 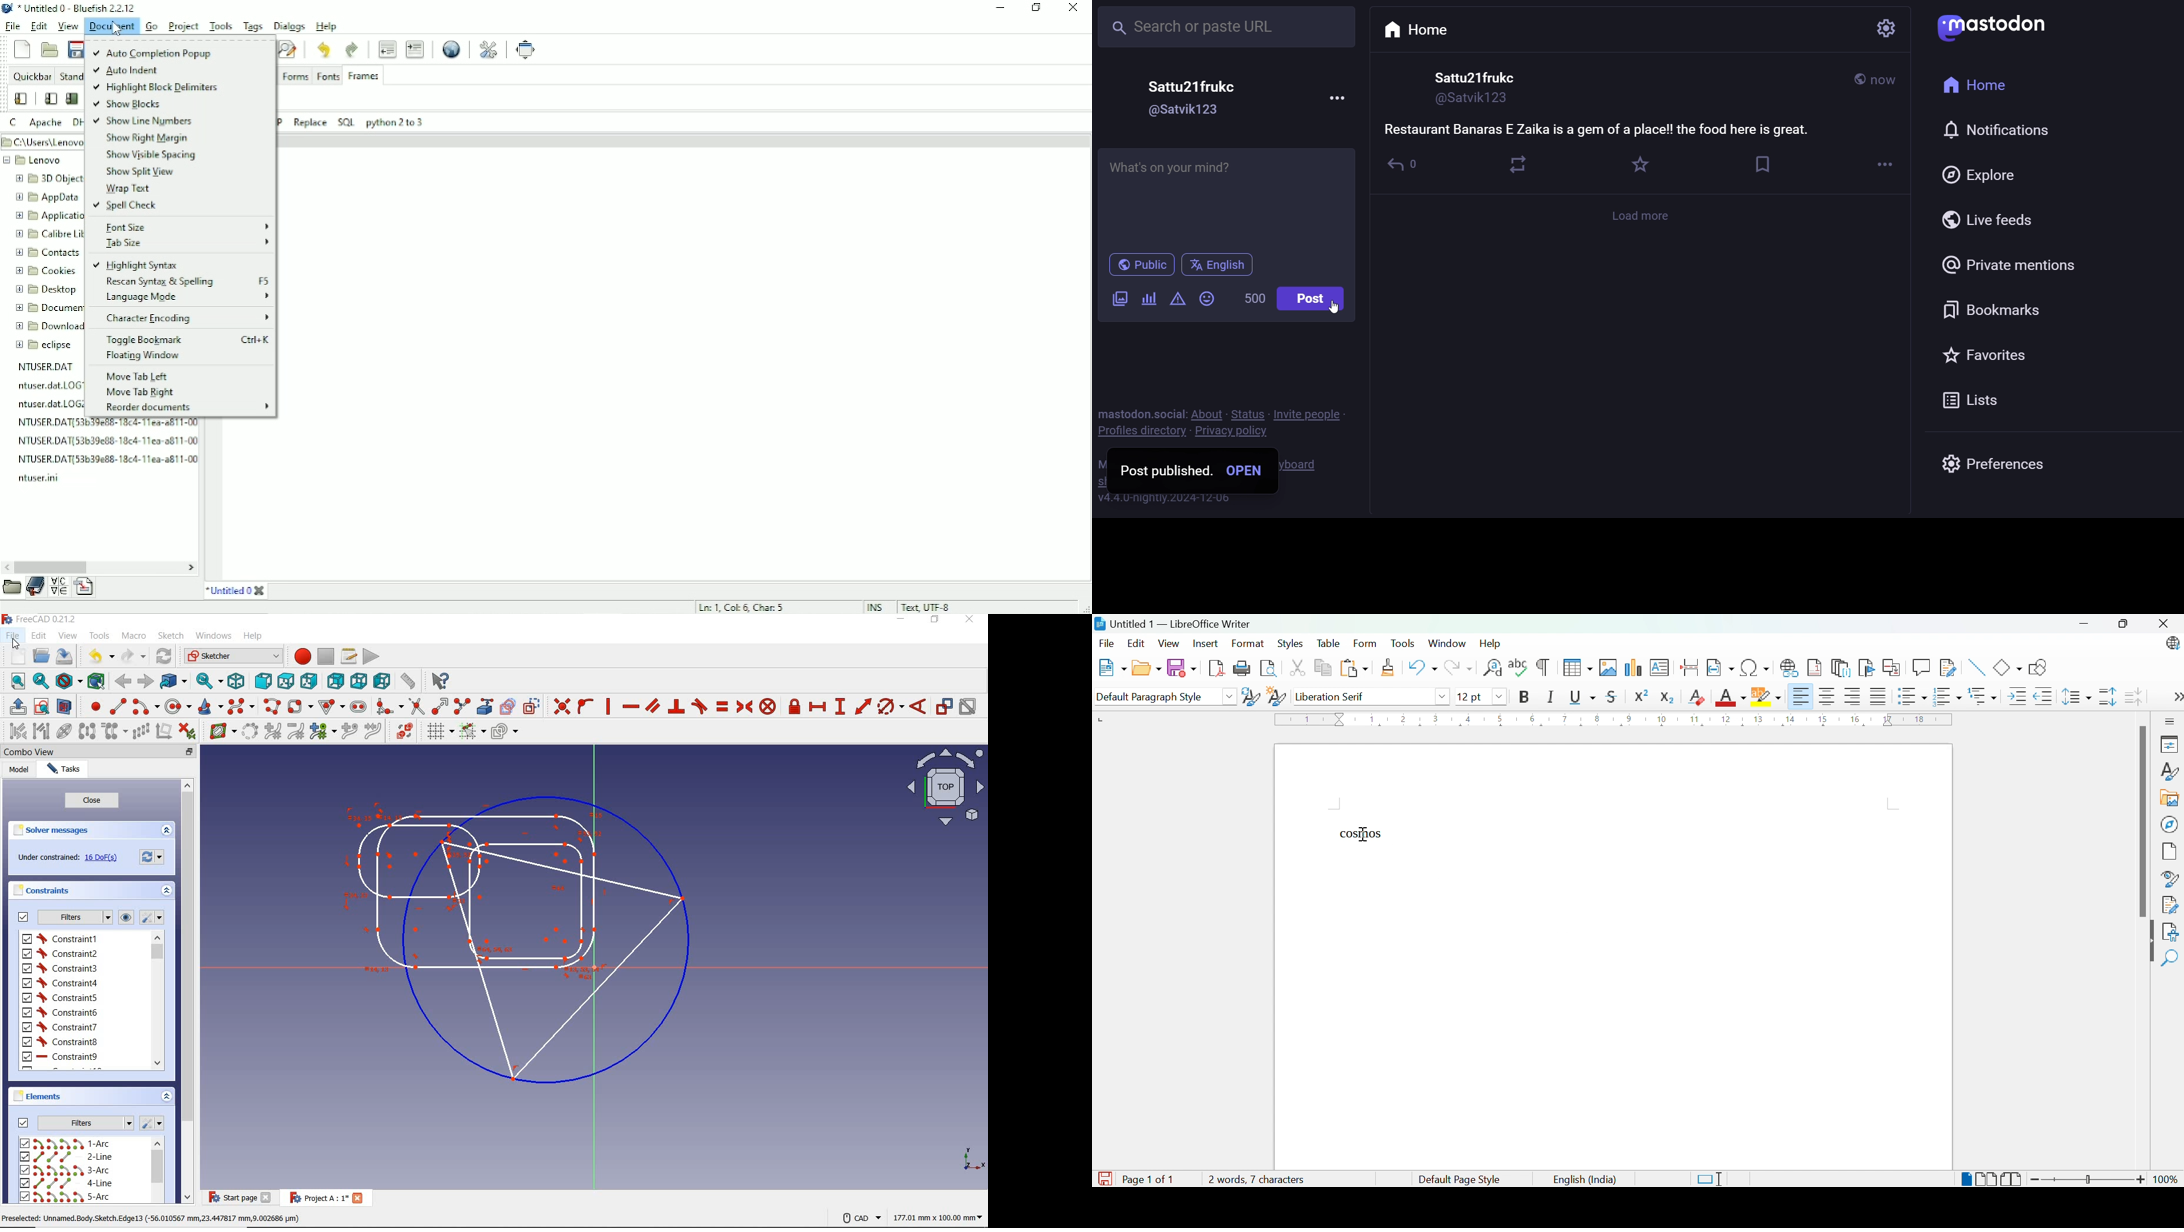 What do you see at coordinates (67, 27) in the screenshot?
I see `View` at bounding box center [67, 27].